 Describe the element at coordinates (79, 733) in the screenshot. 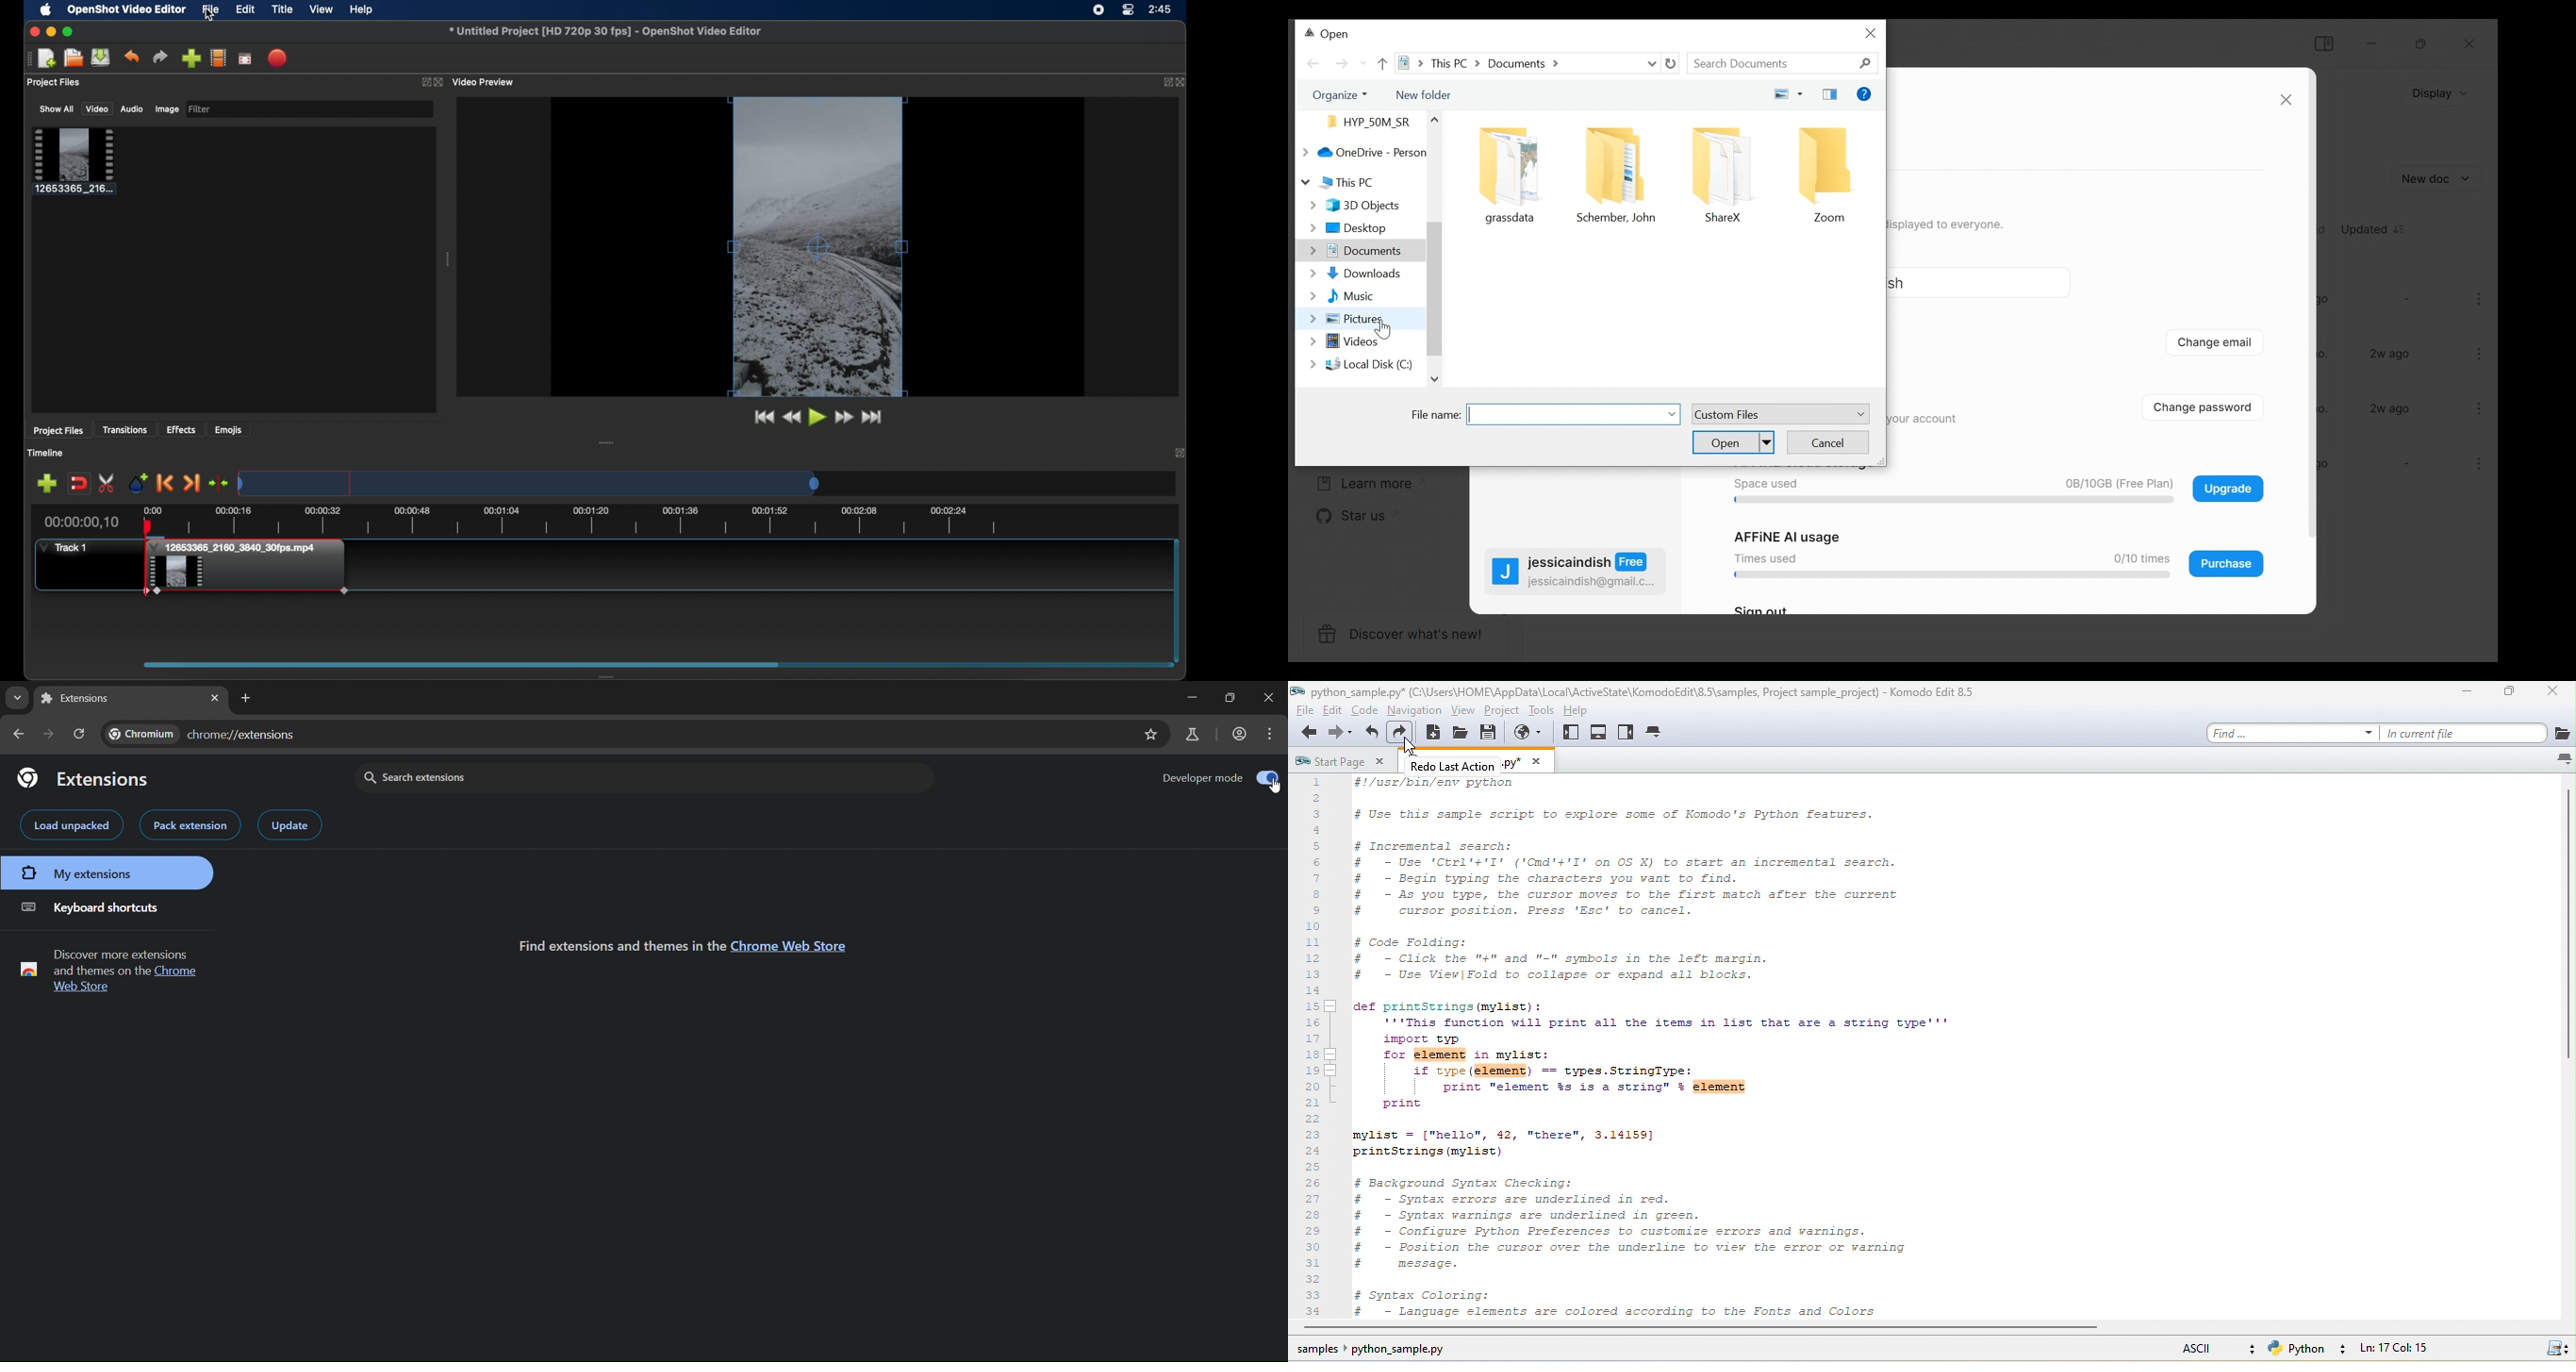

I see `reload page` at that location.